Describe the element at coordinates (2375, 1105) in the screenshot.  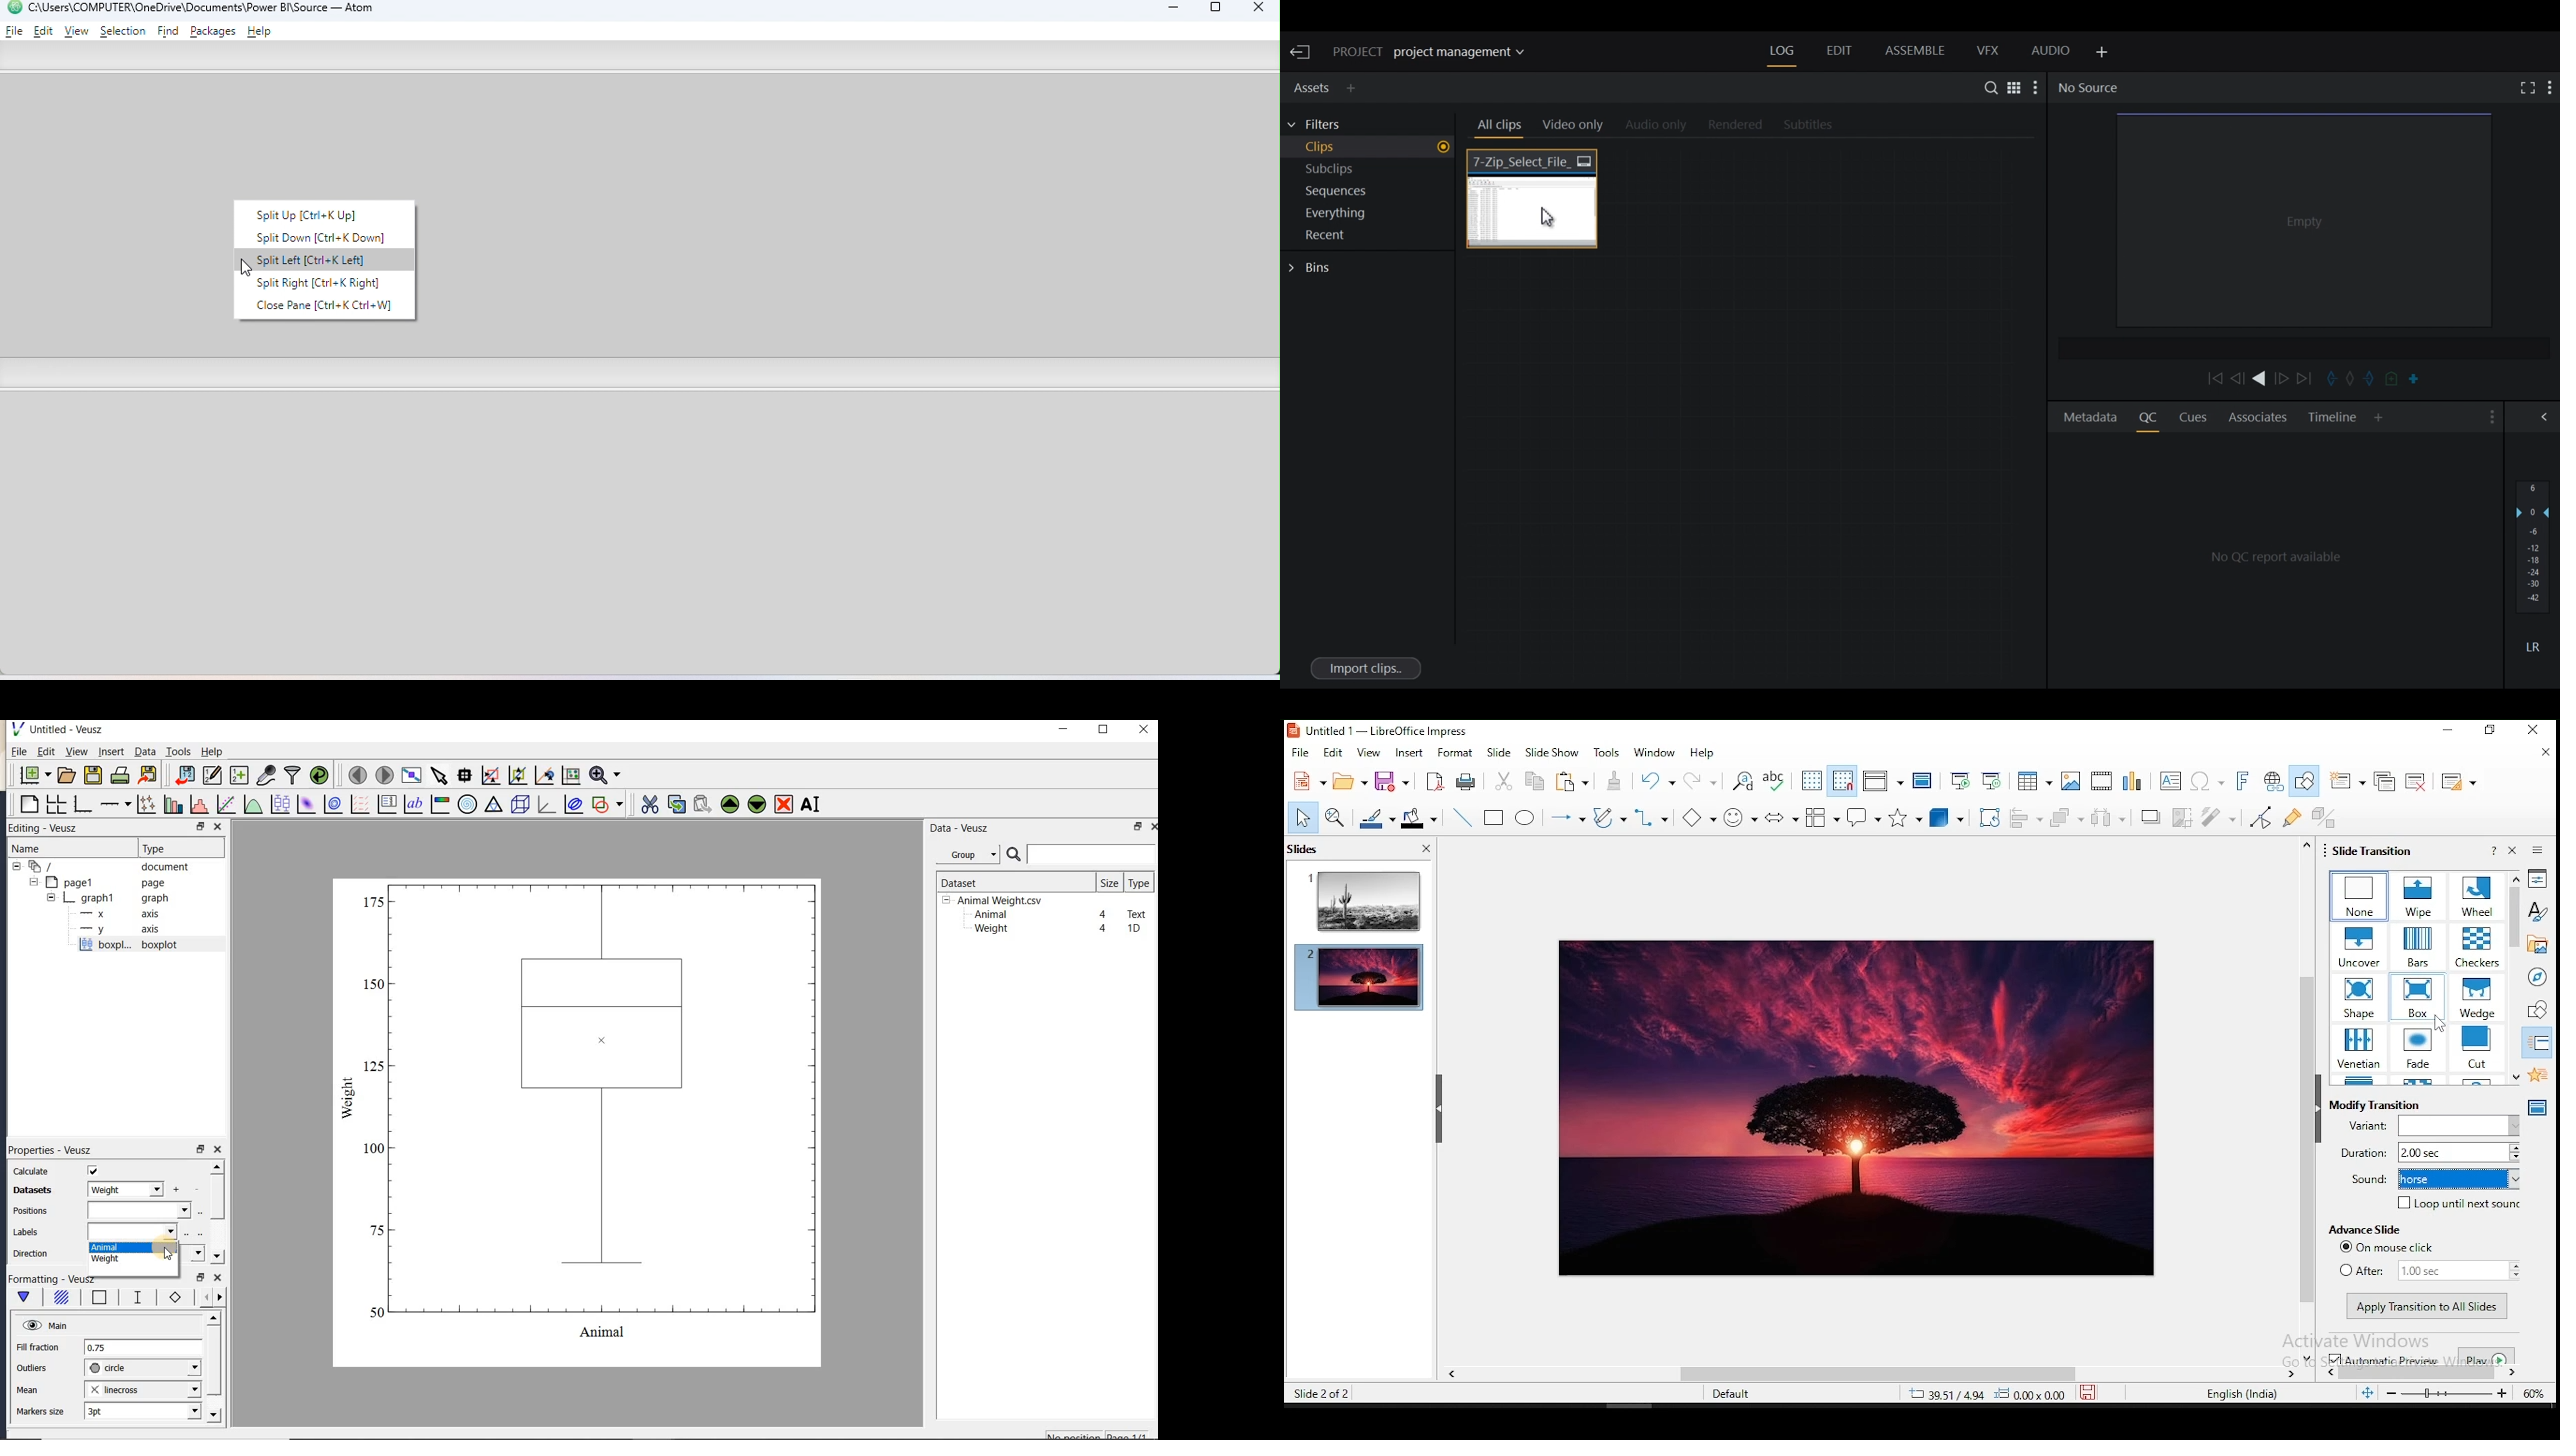
I see `modify transition` at that location.